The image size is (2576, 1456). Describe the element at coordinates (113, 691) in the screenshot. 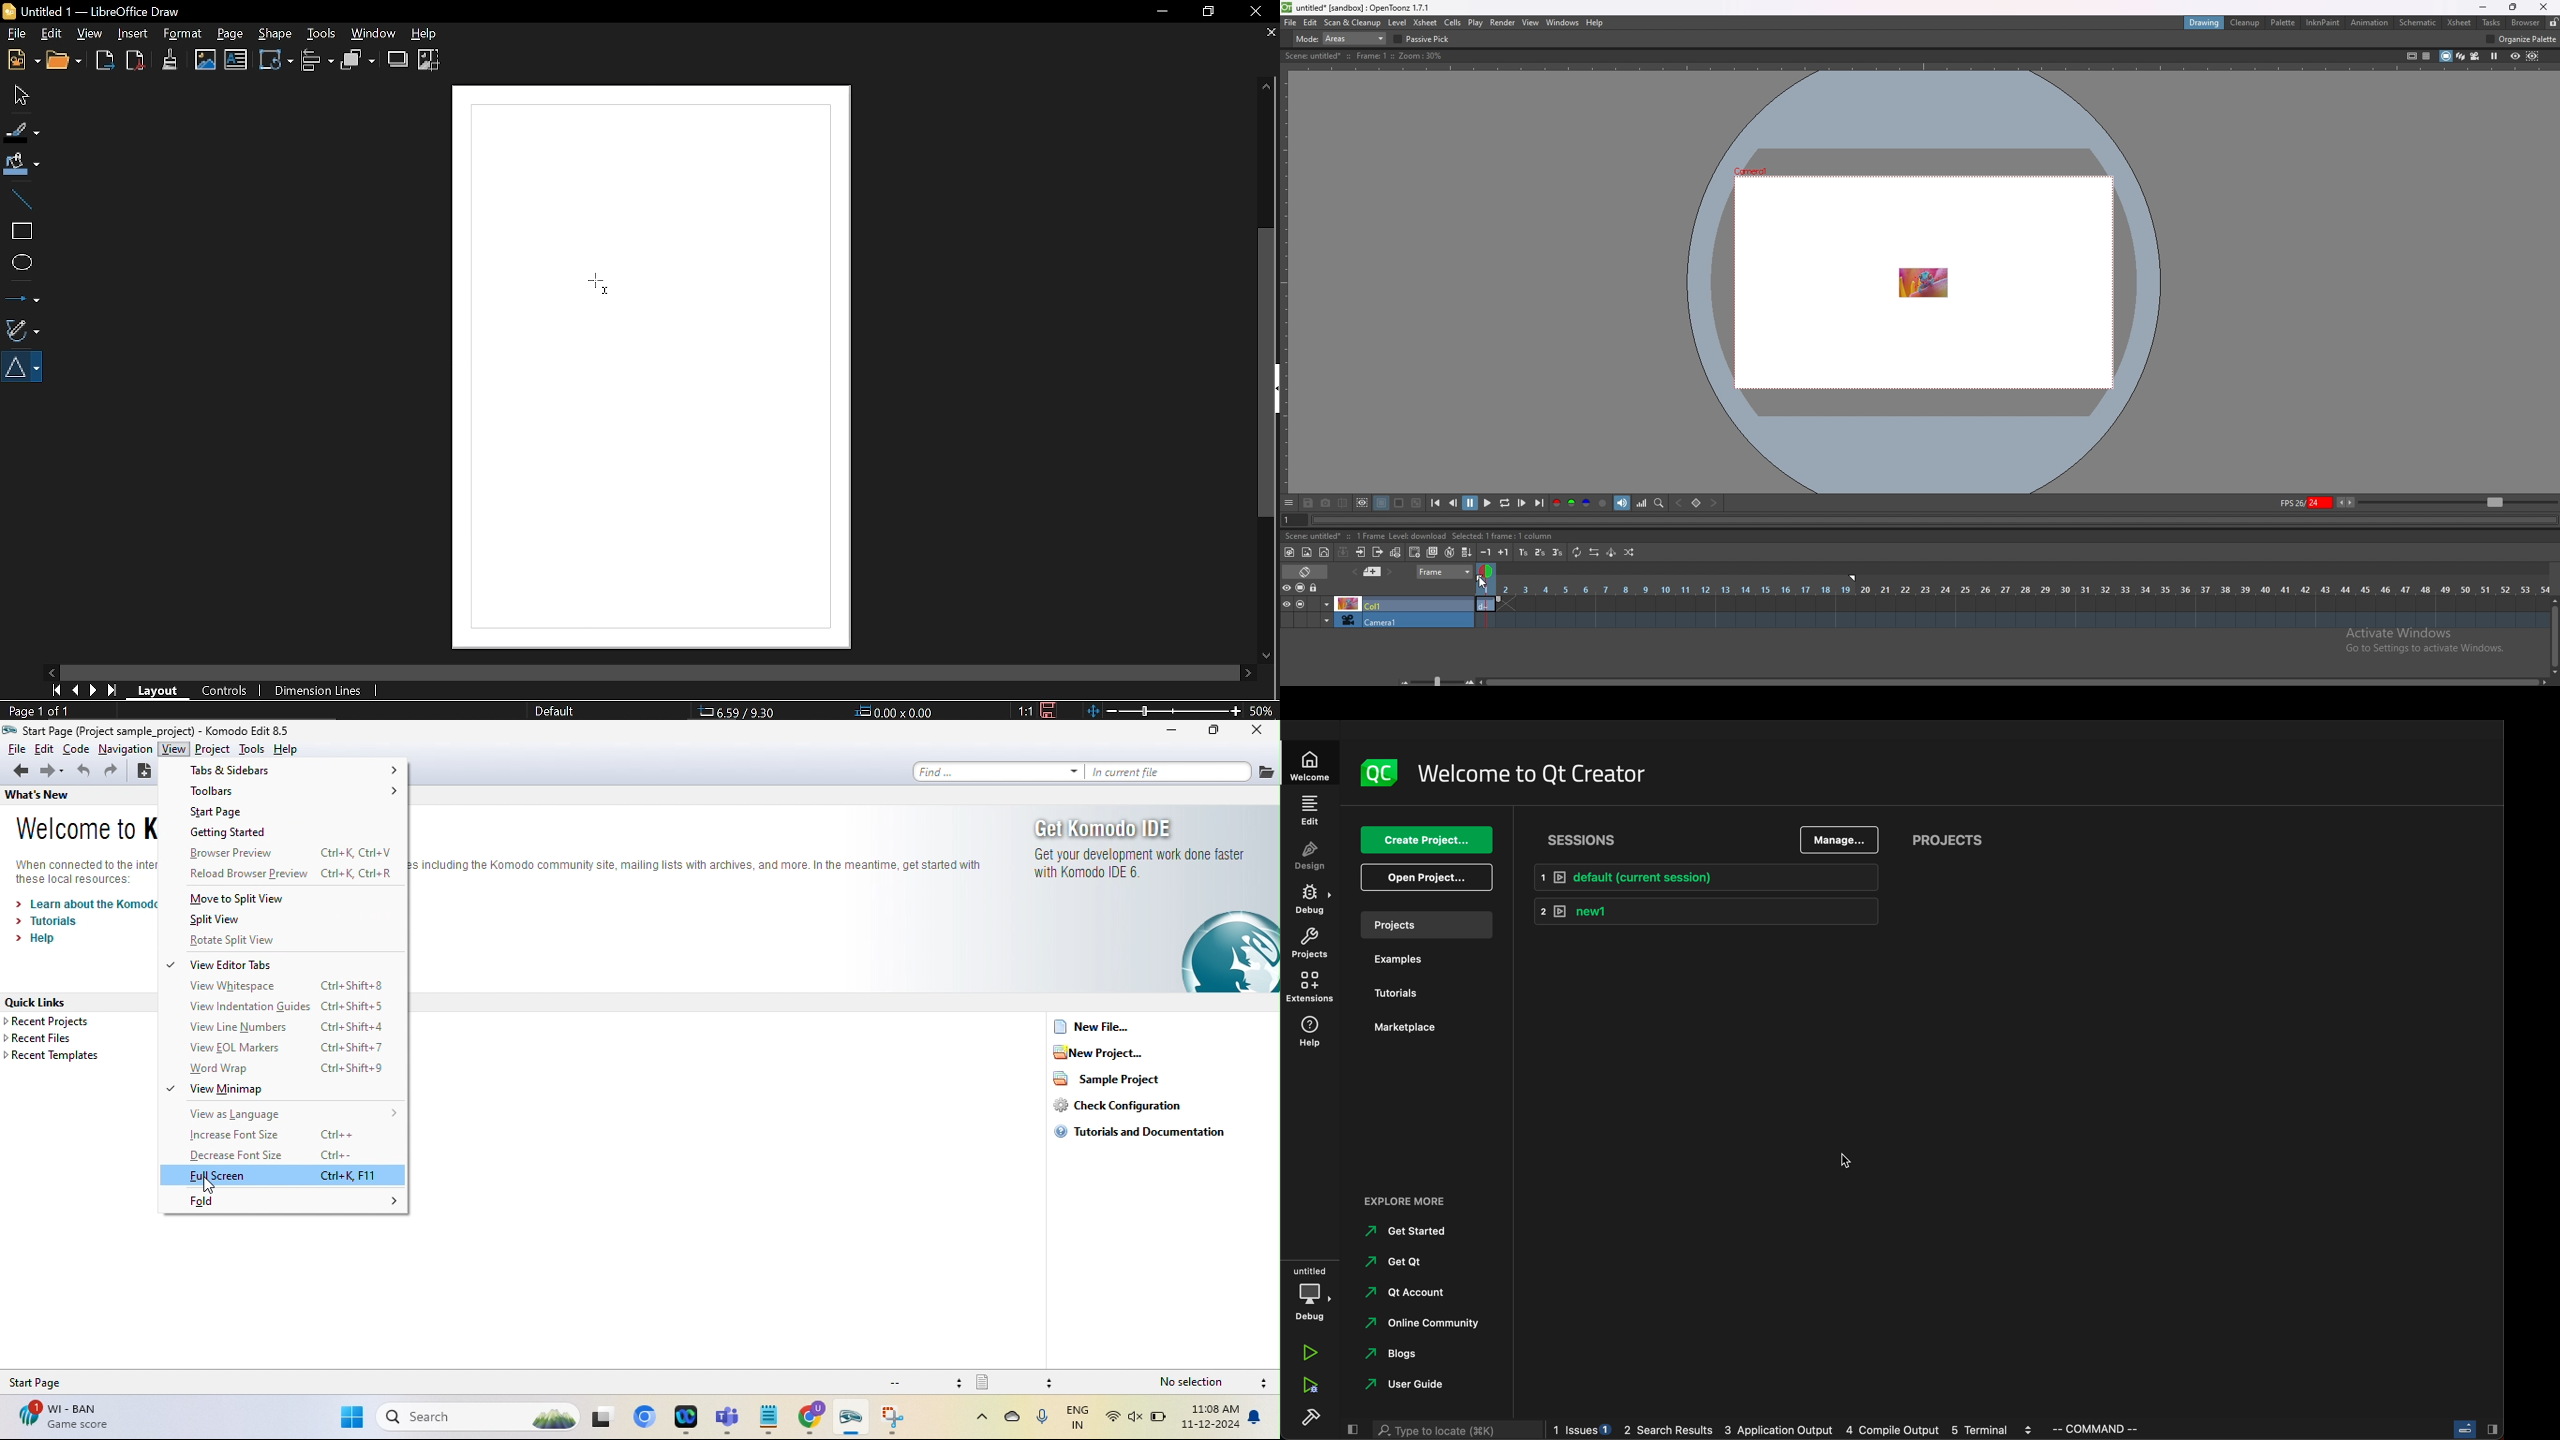

I see `Last Page` at that location.